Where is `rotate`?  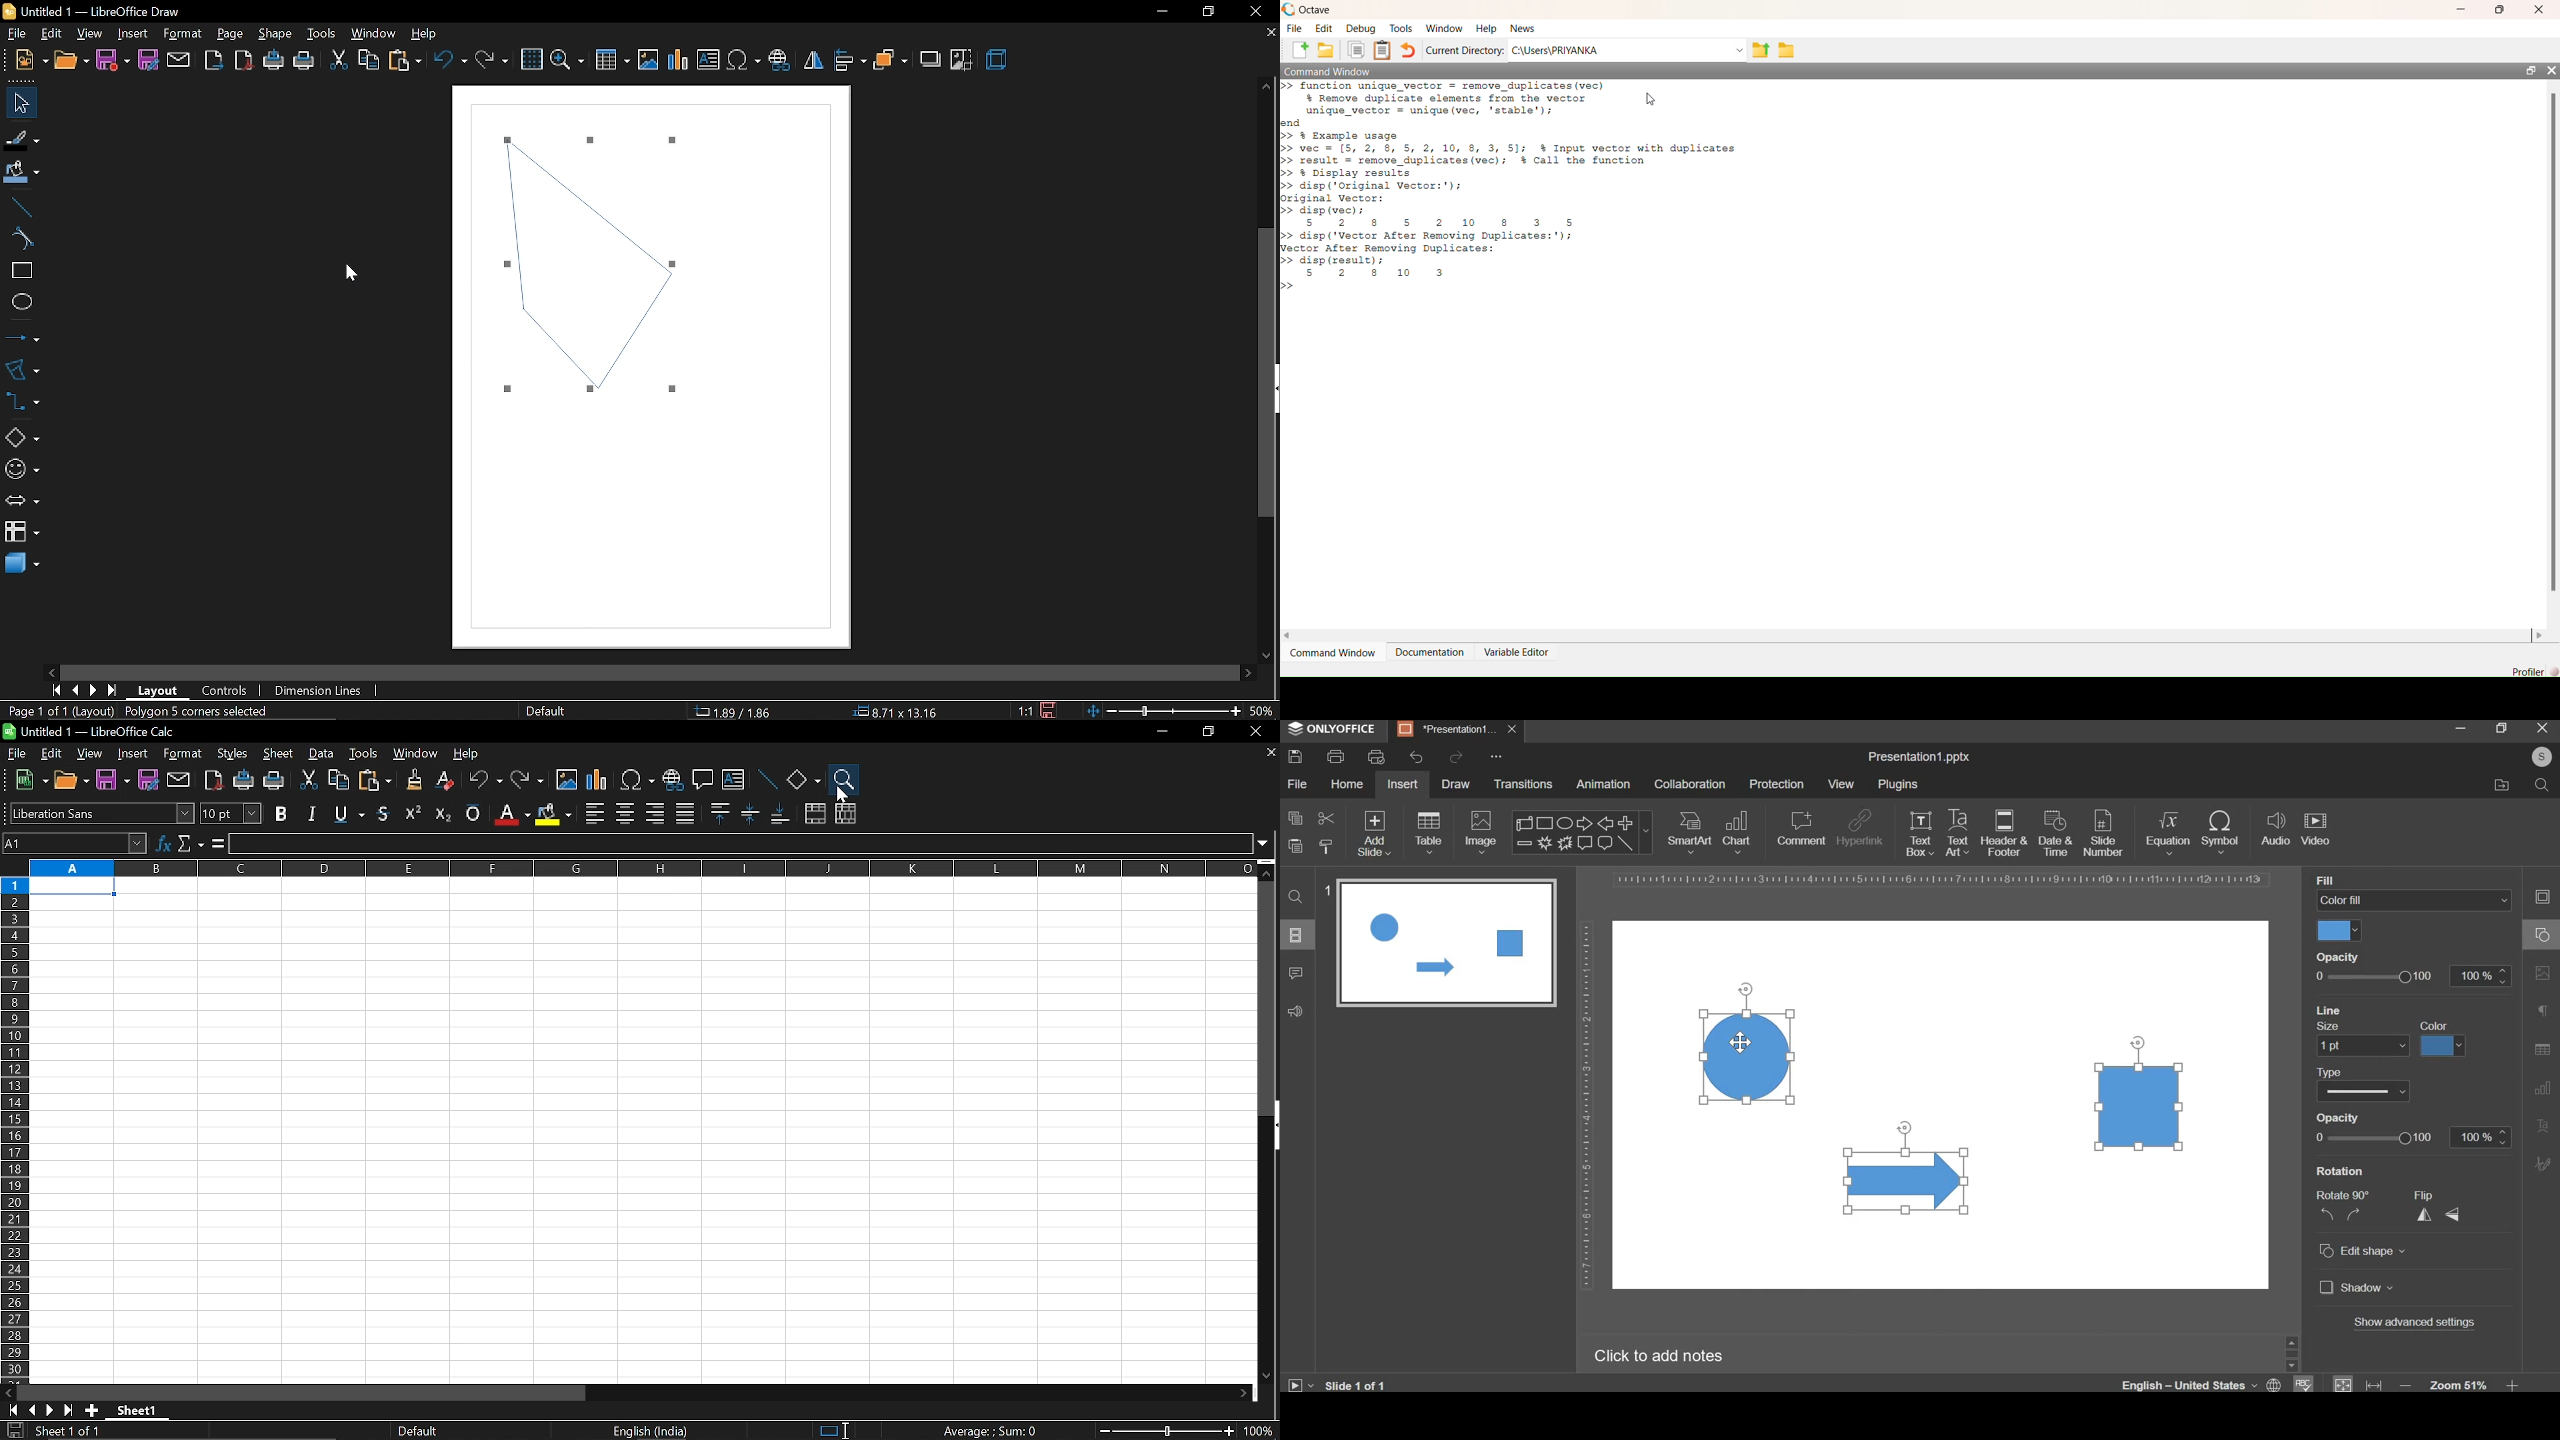
rotate is located at coordinates (2141, 1040).